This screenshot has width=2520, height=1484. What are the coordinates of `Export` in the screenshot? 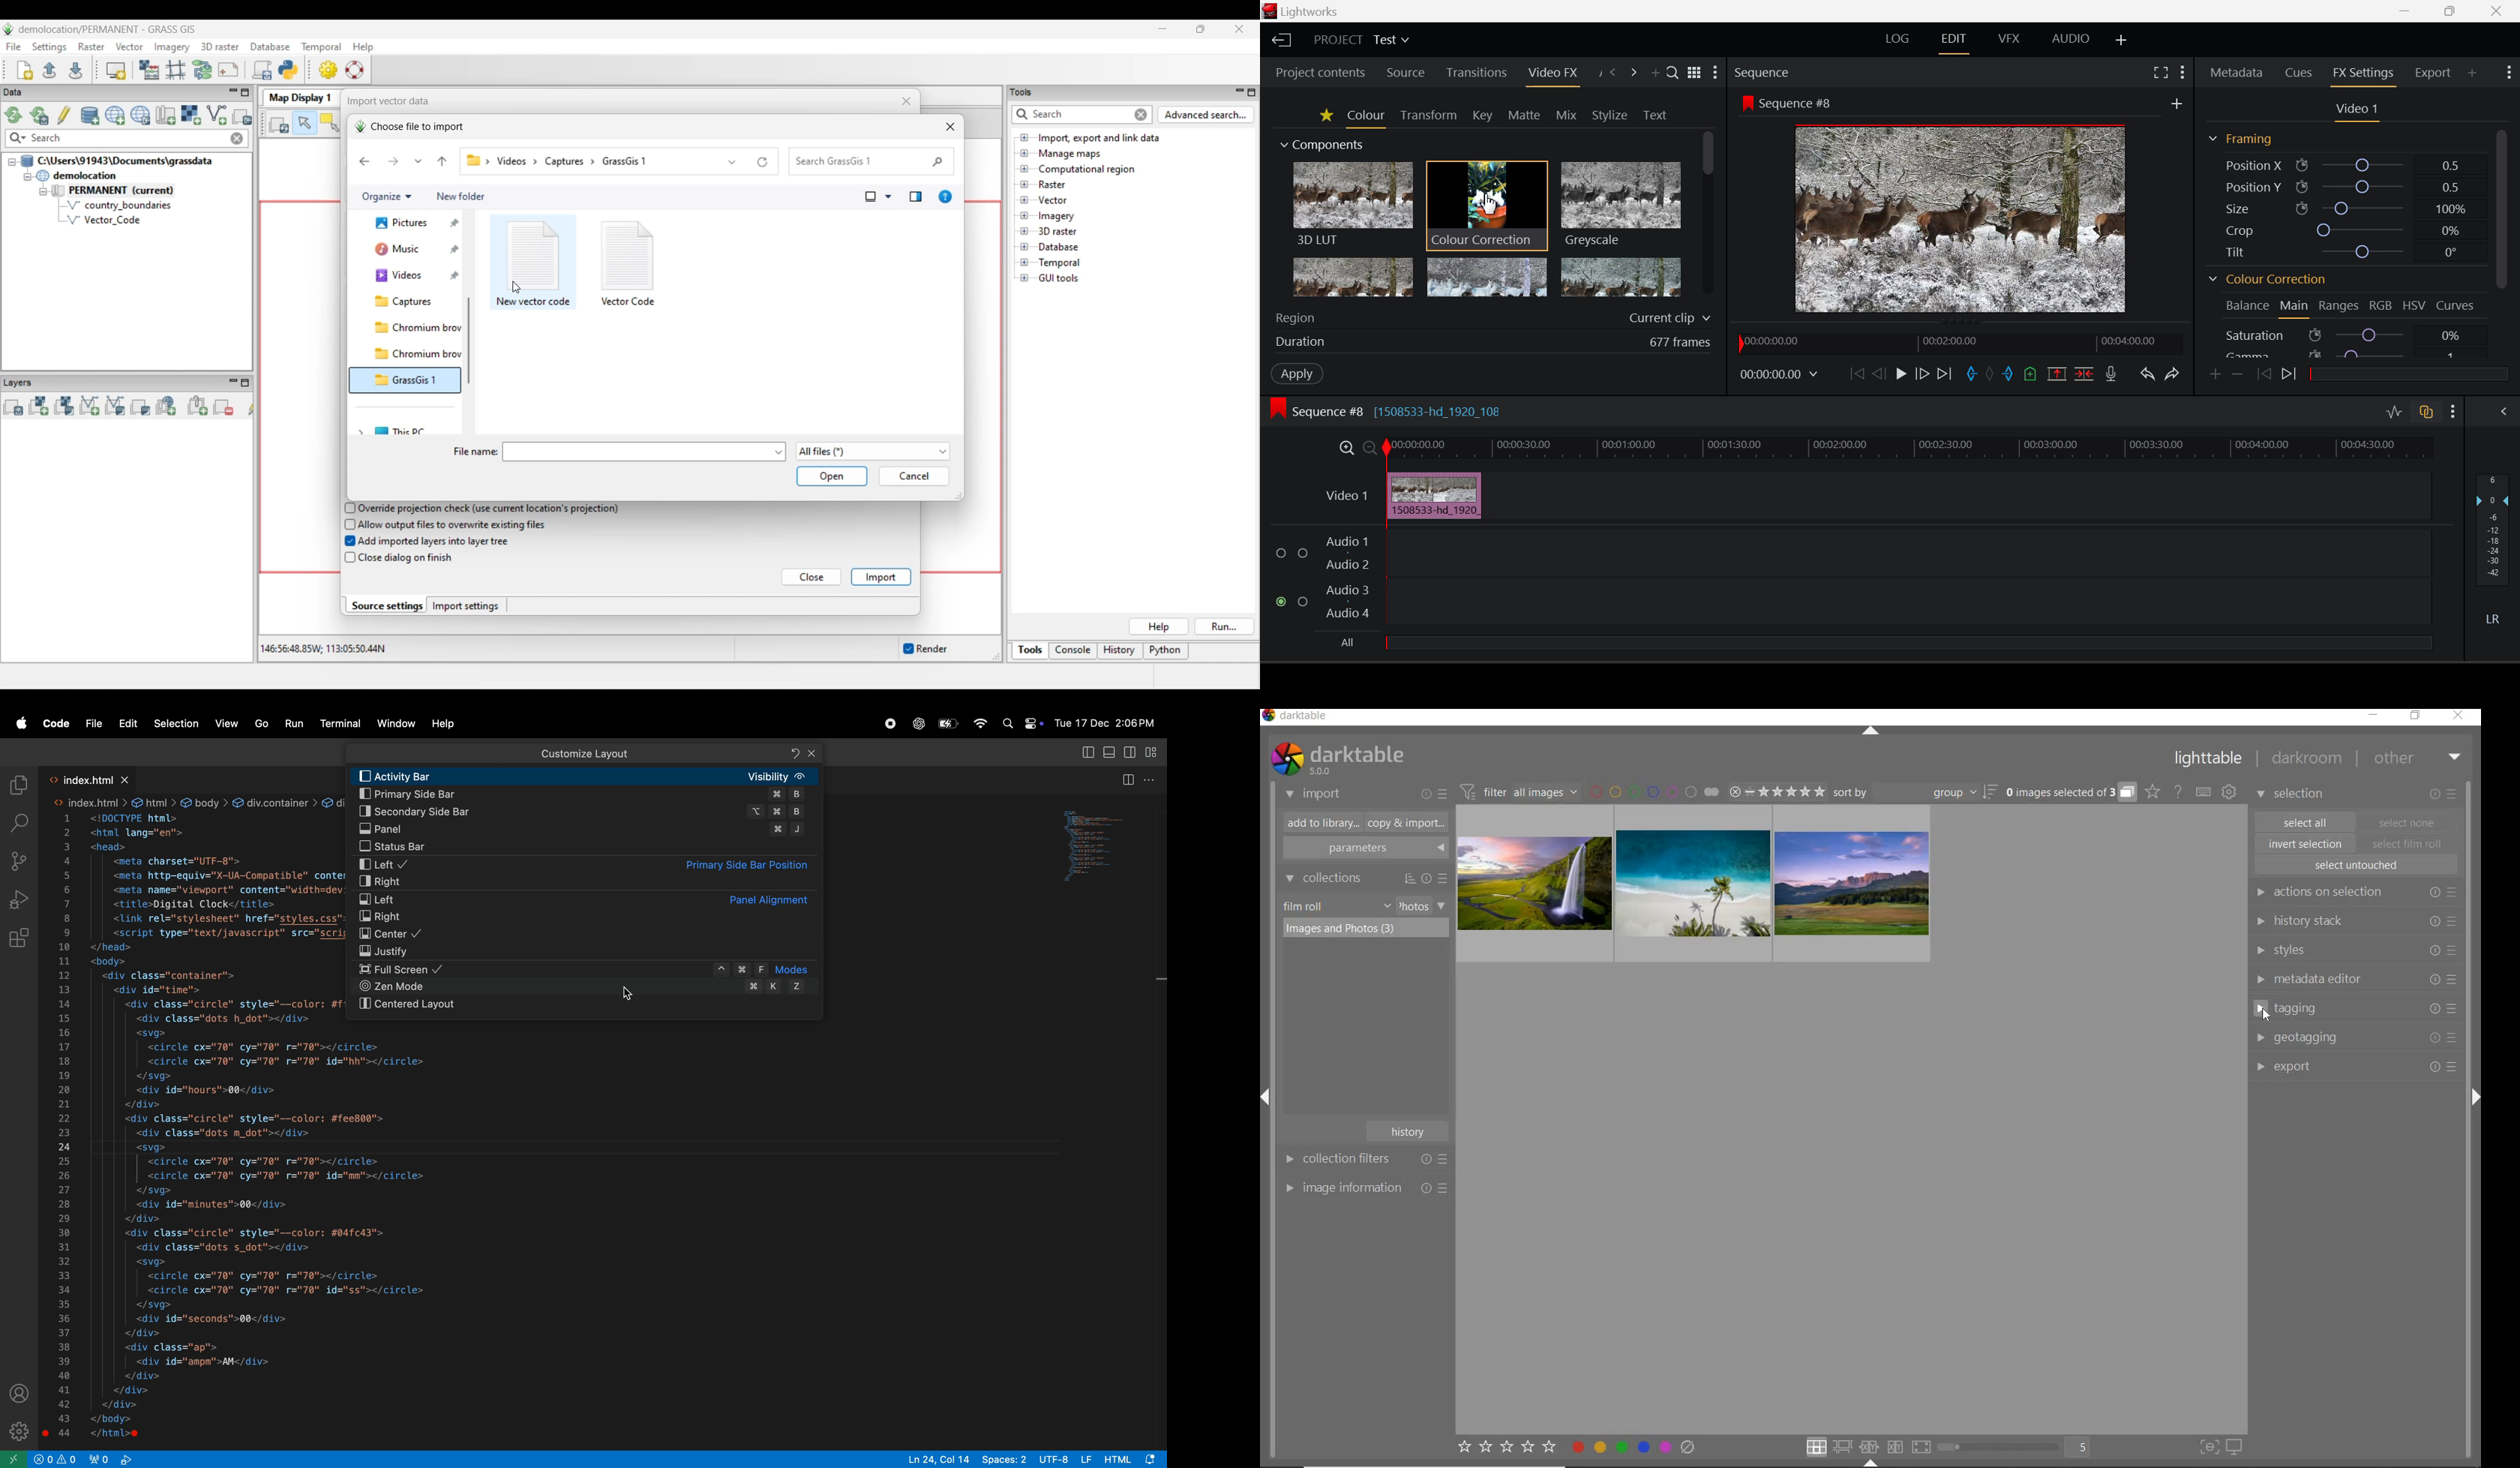 It's located at (2433, 73).